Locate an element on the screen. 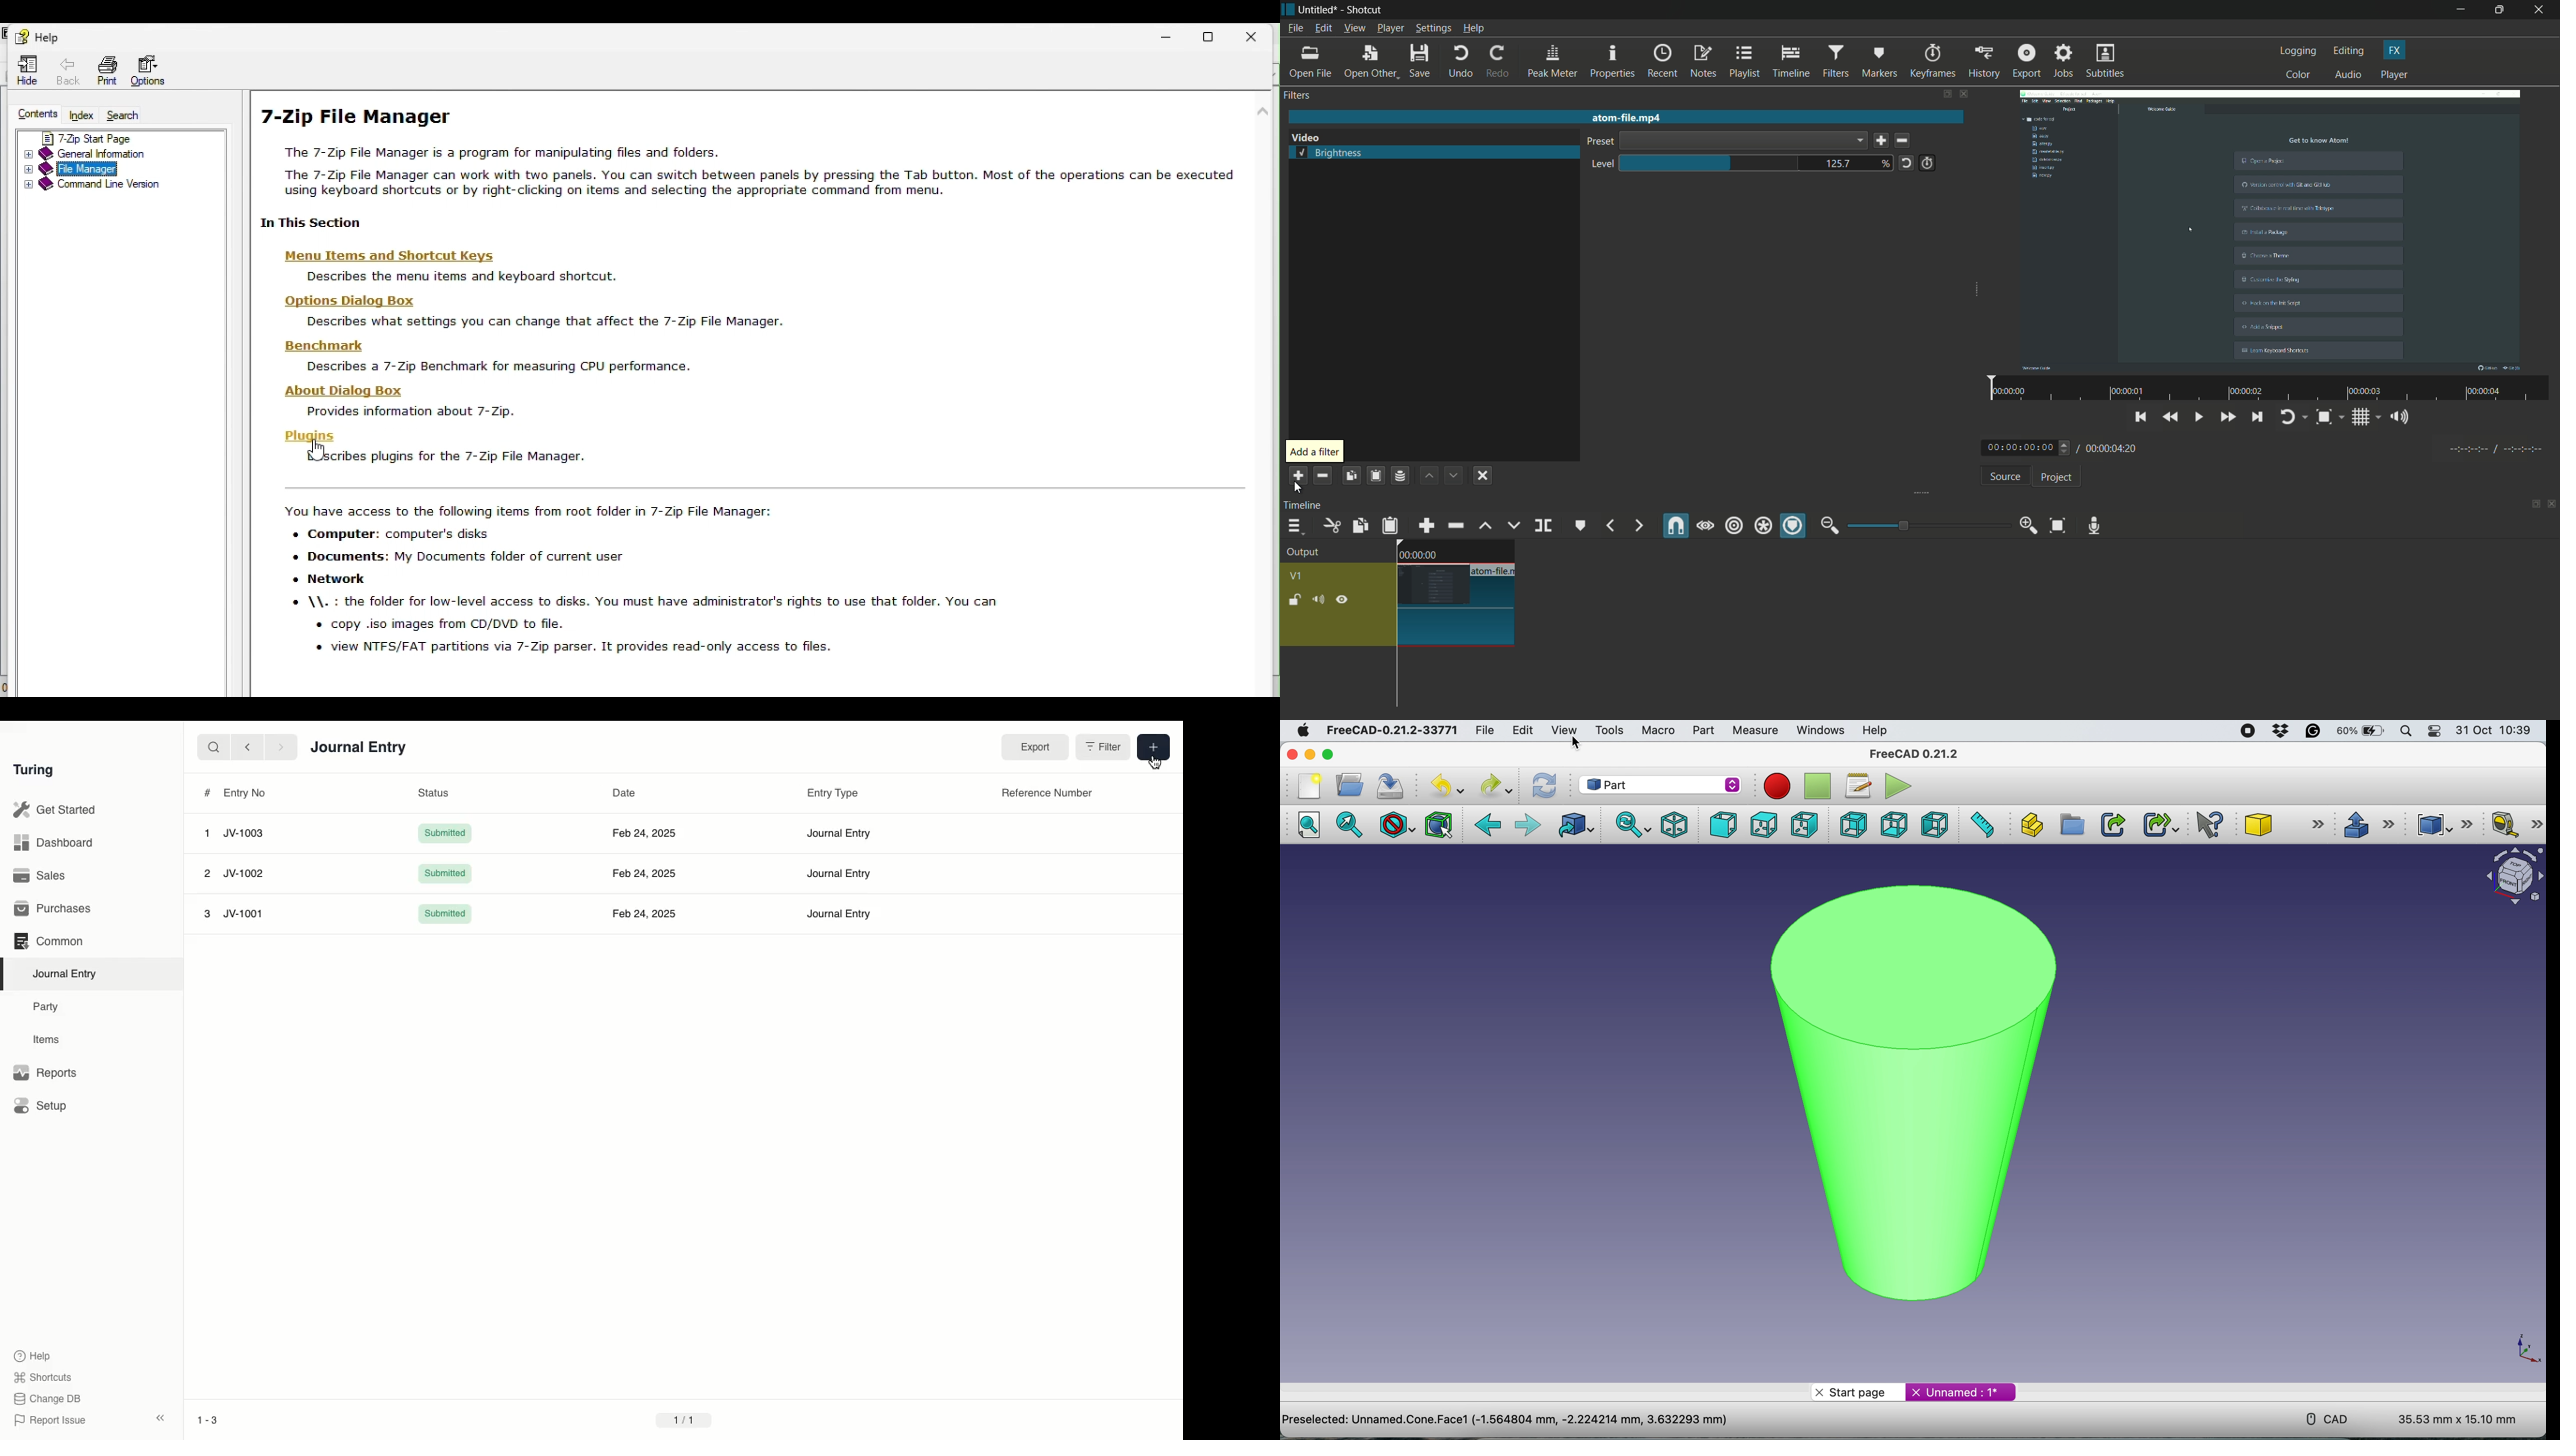 This screenshot has height=1456, width=2576. Journal Entry is located at coordinates (838, 913).